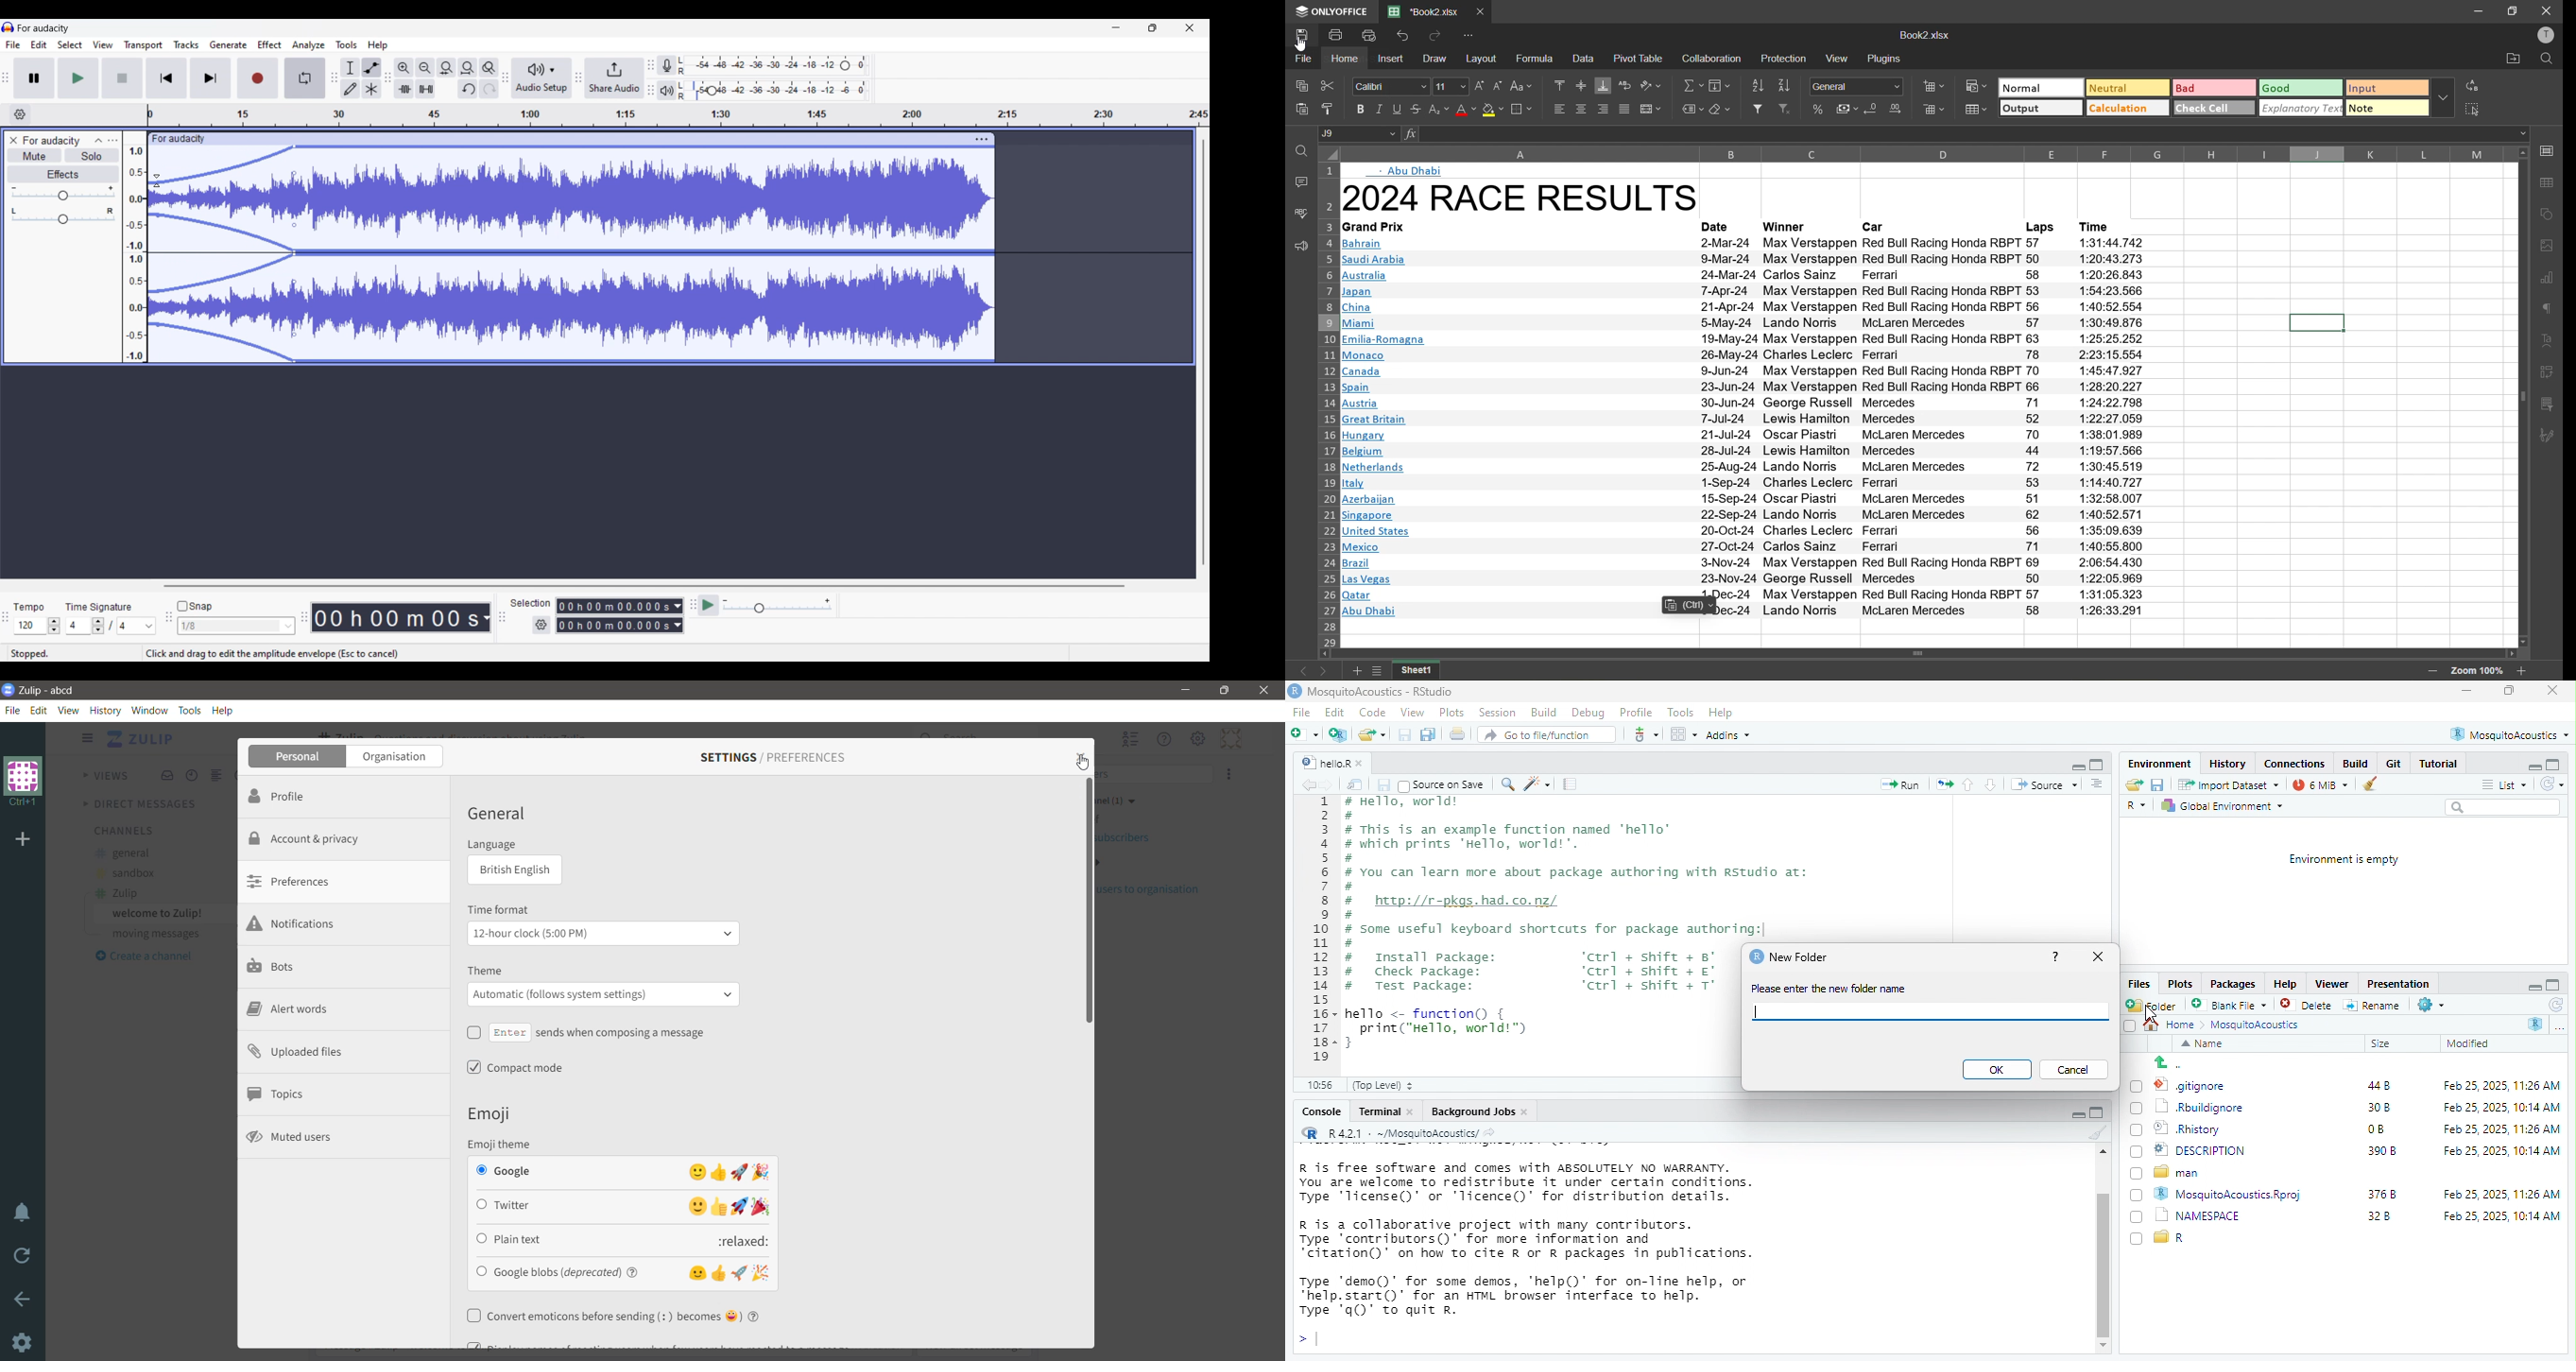 This screenshot has width=2576, height=1372. I want to click on formula, so click(1538, 59).